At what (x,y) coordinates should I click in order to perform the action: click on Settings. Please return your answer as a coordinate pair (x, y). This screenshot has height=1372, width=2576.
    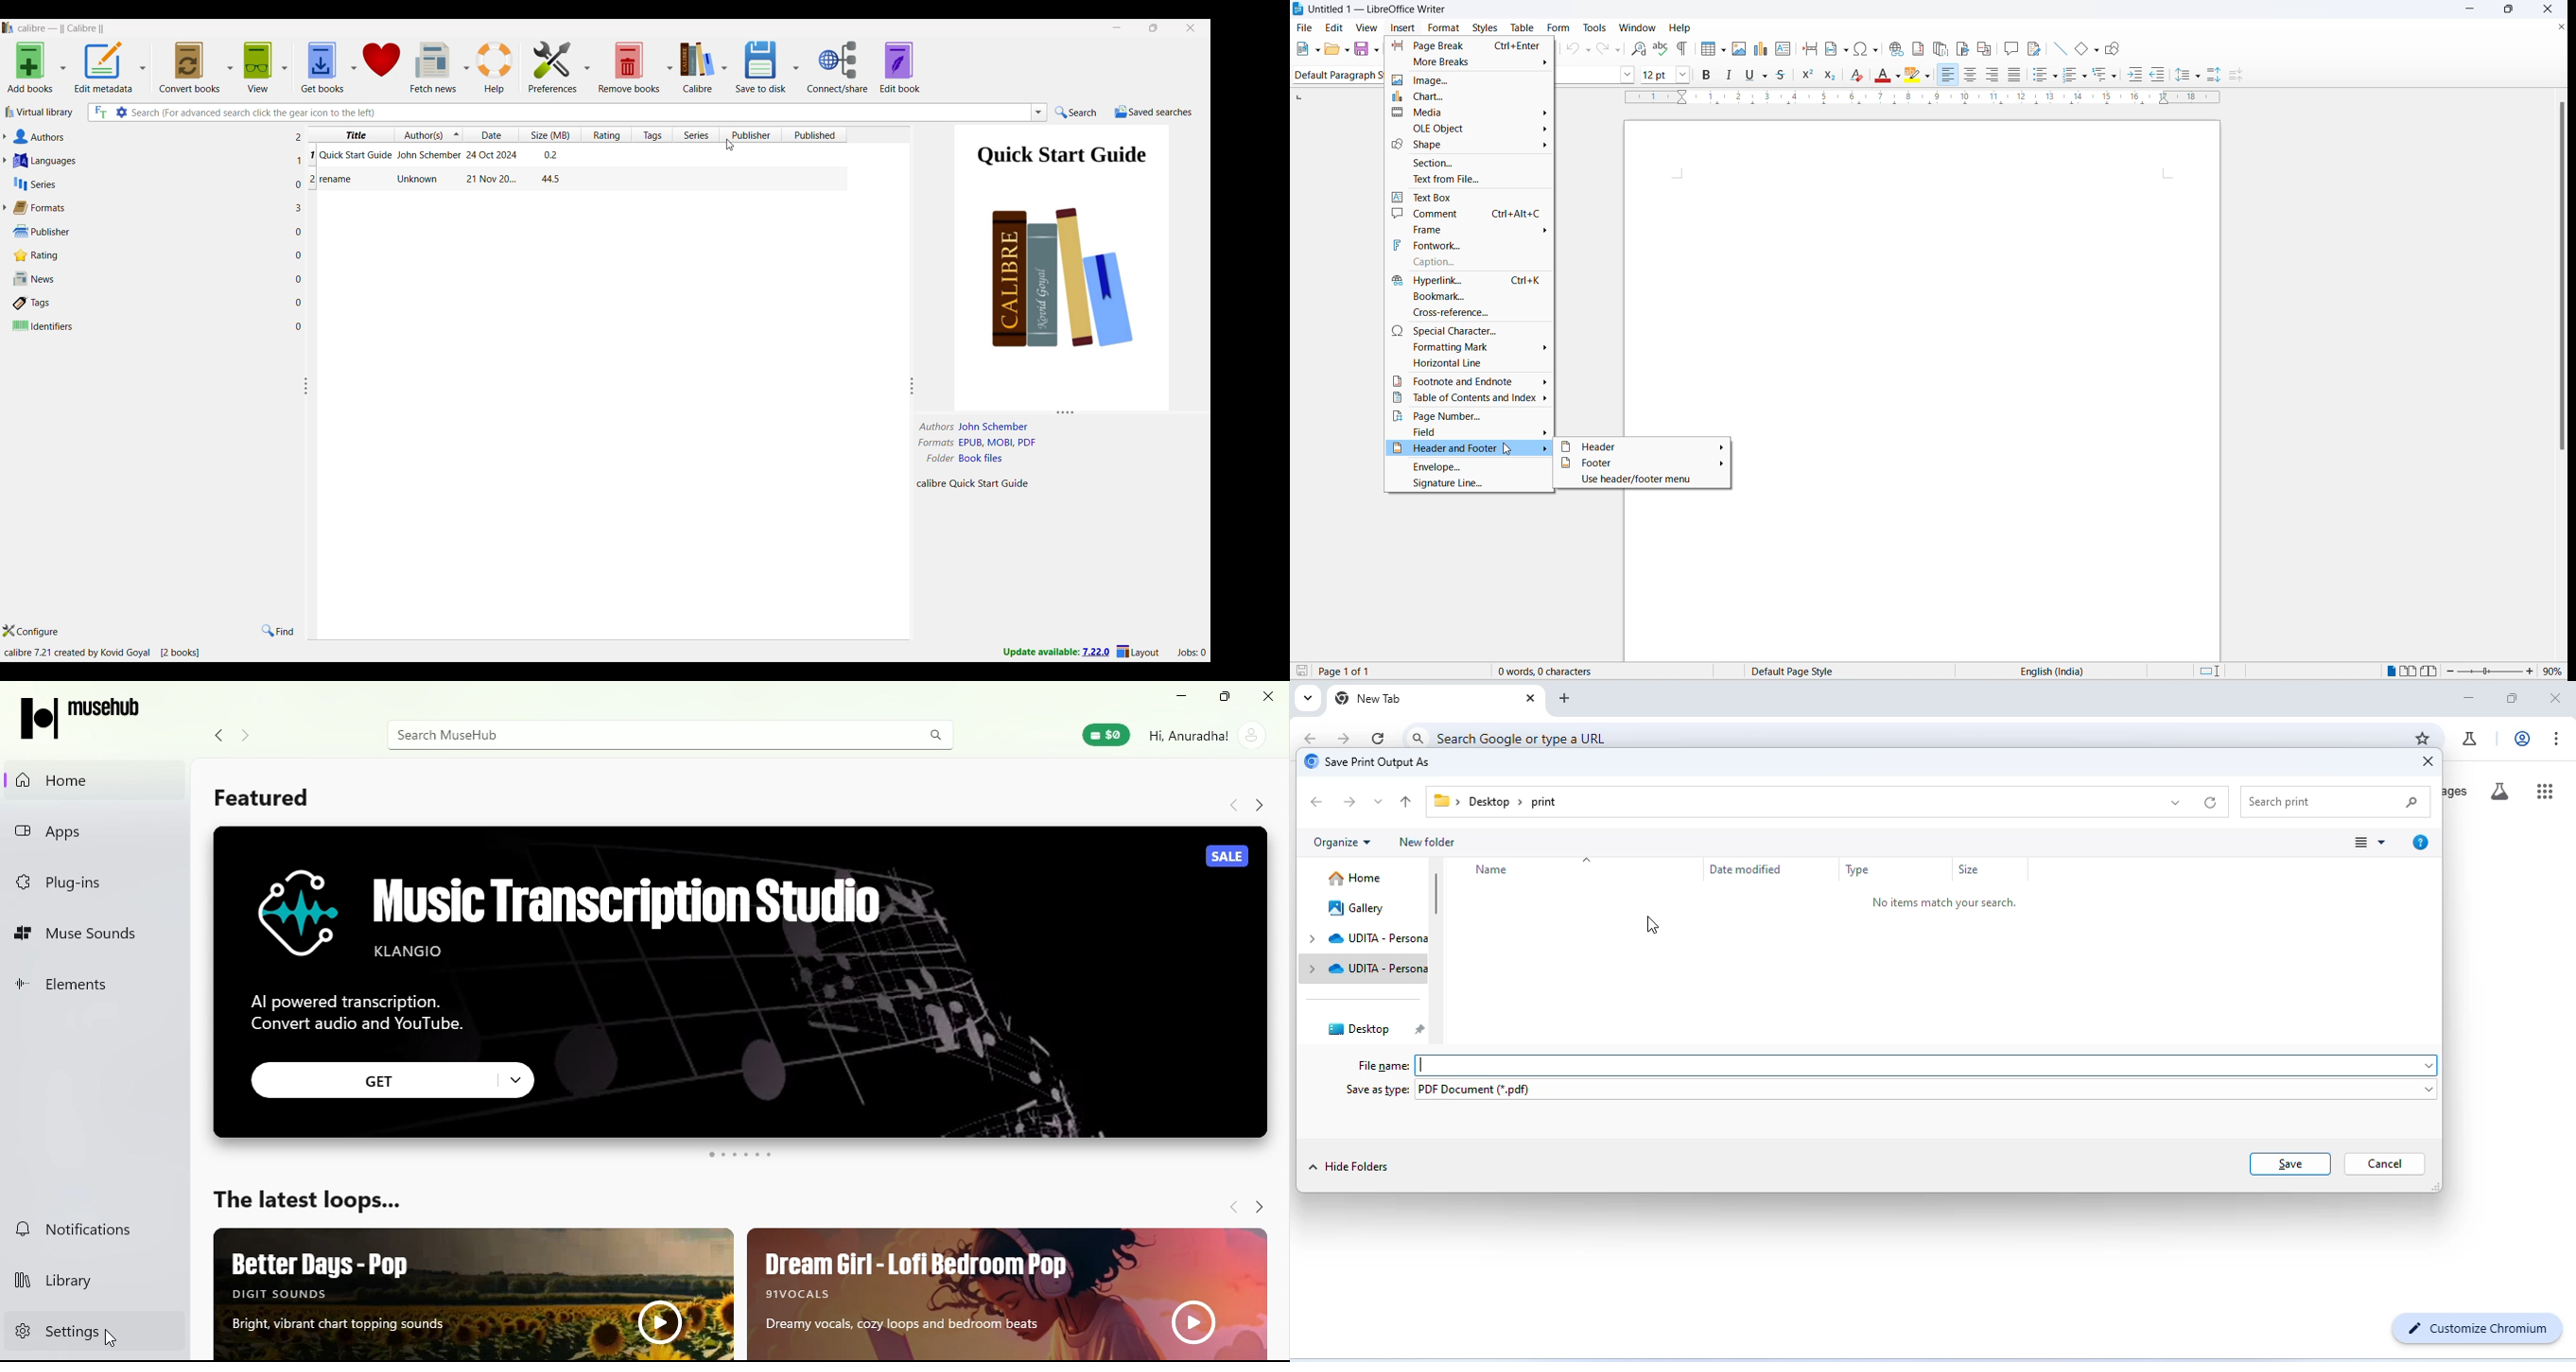
    Looking at the image, I should click on (97, 1331).